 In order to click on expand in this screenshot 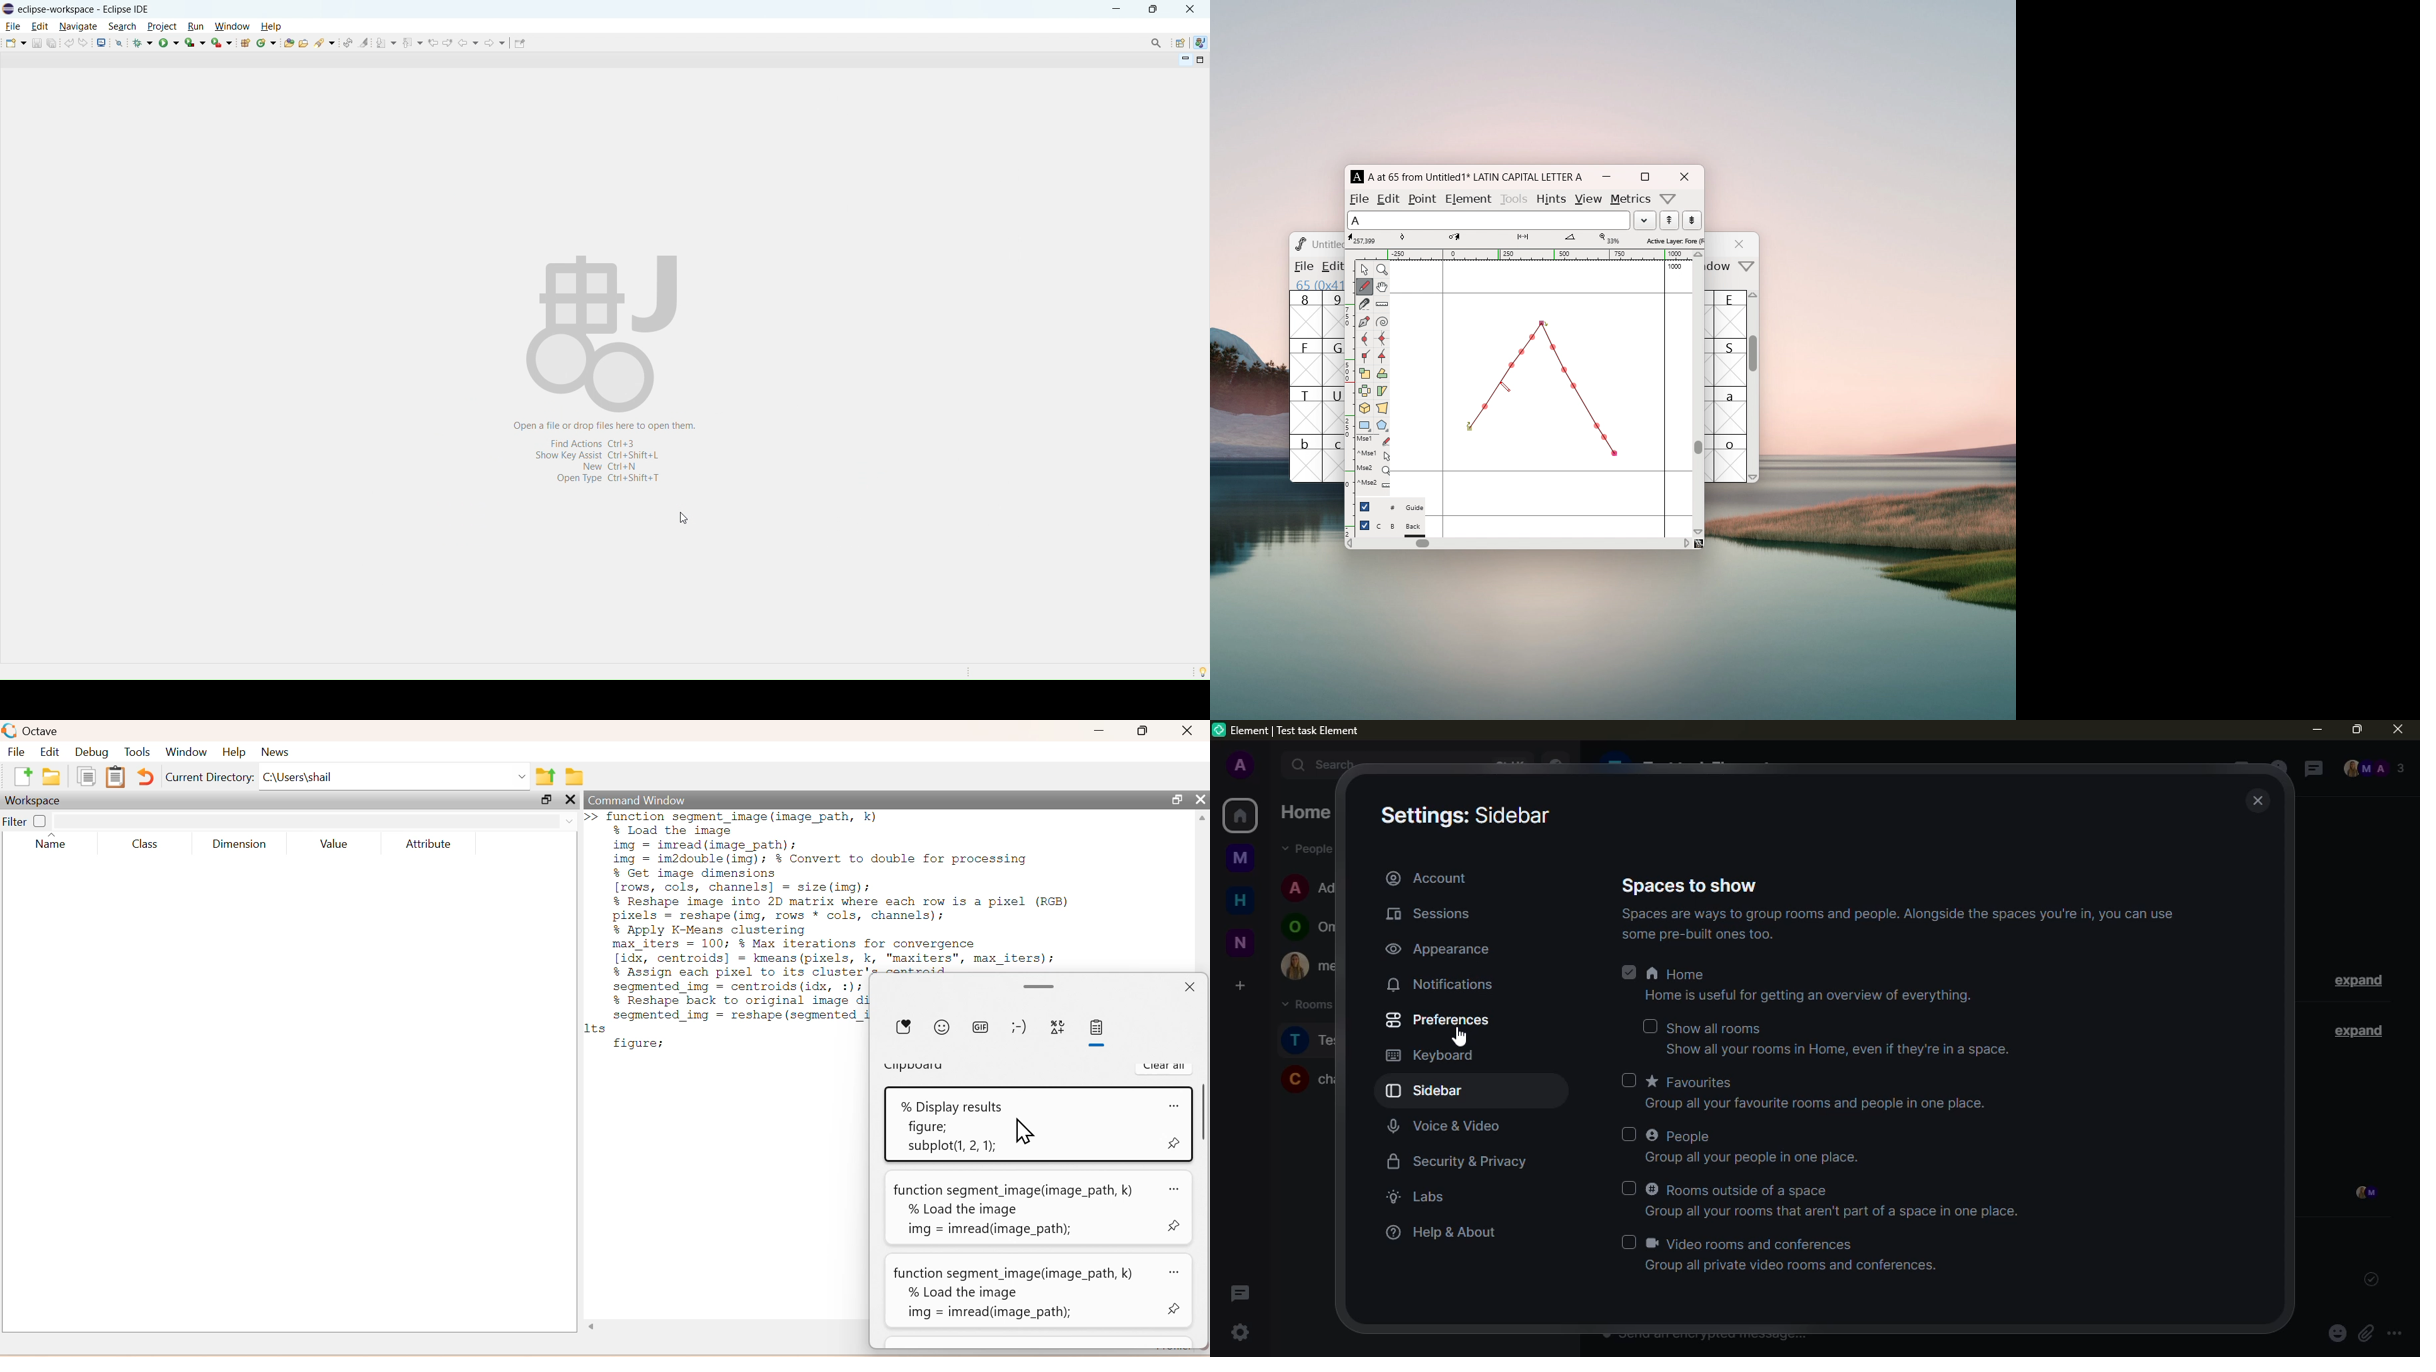, I will do `click(1270, 764)`.